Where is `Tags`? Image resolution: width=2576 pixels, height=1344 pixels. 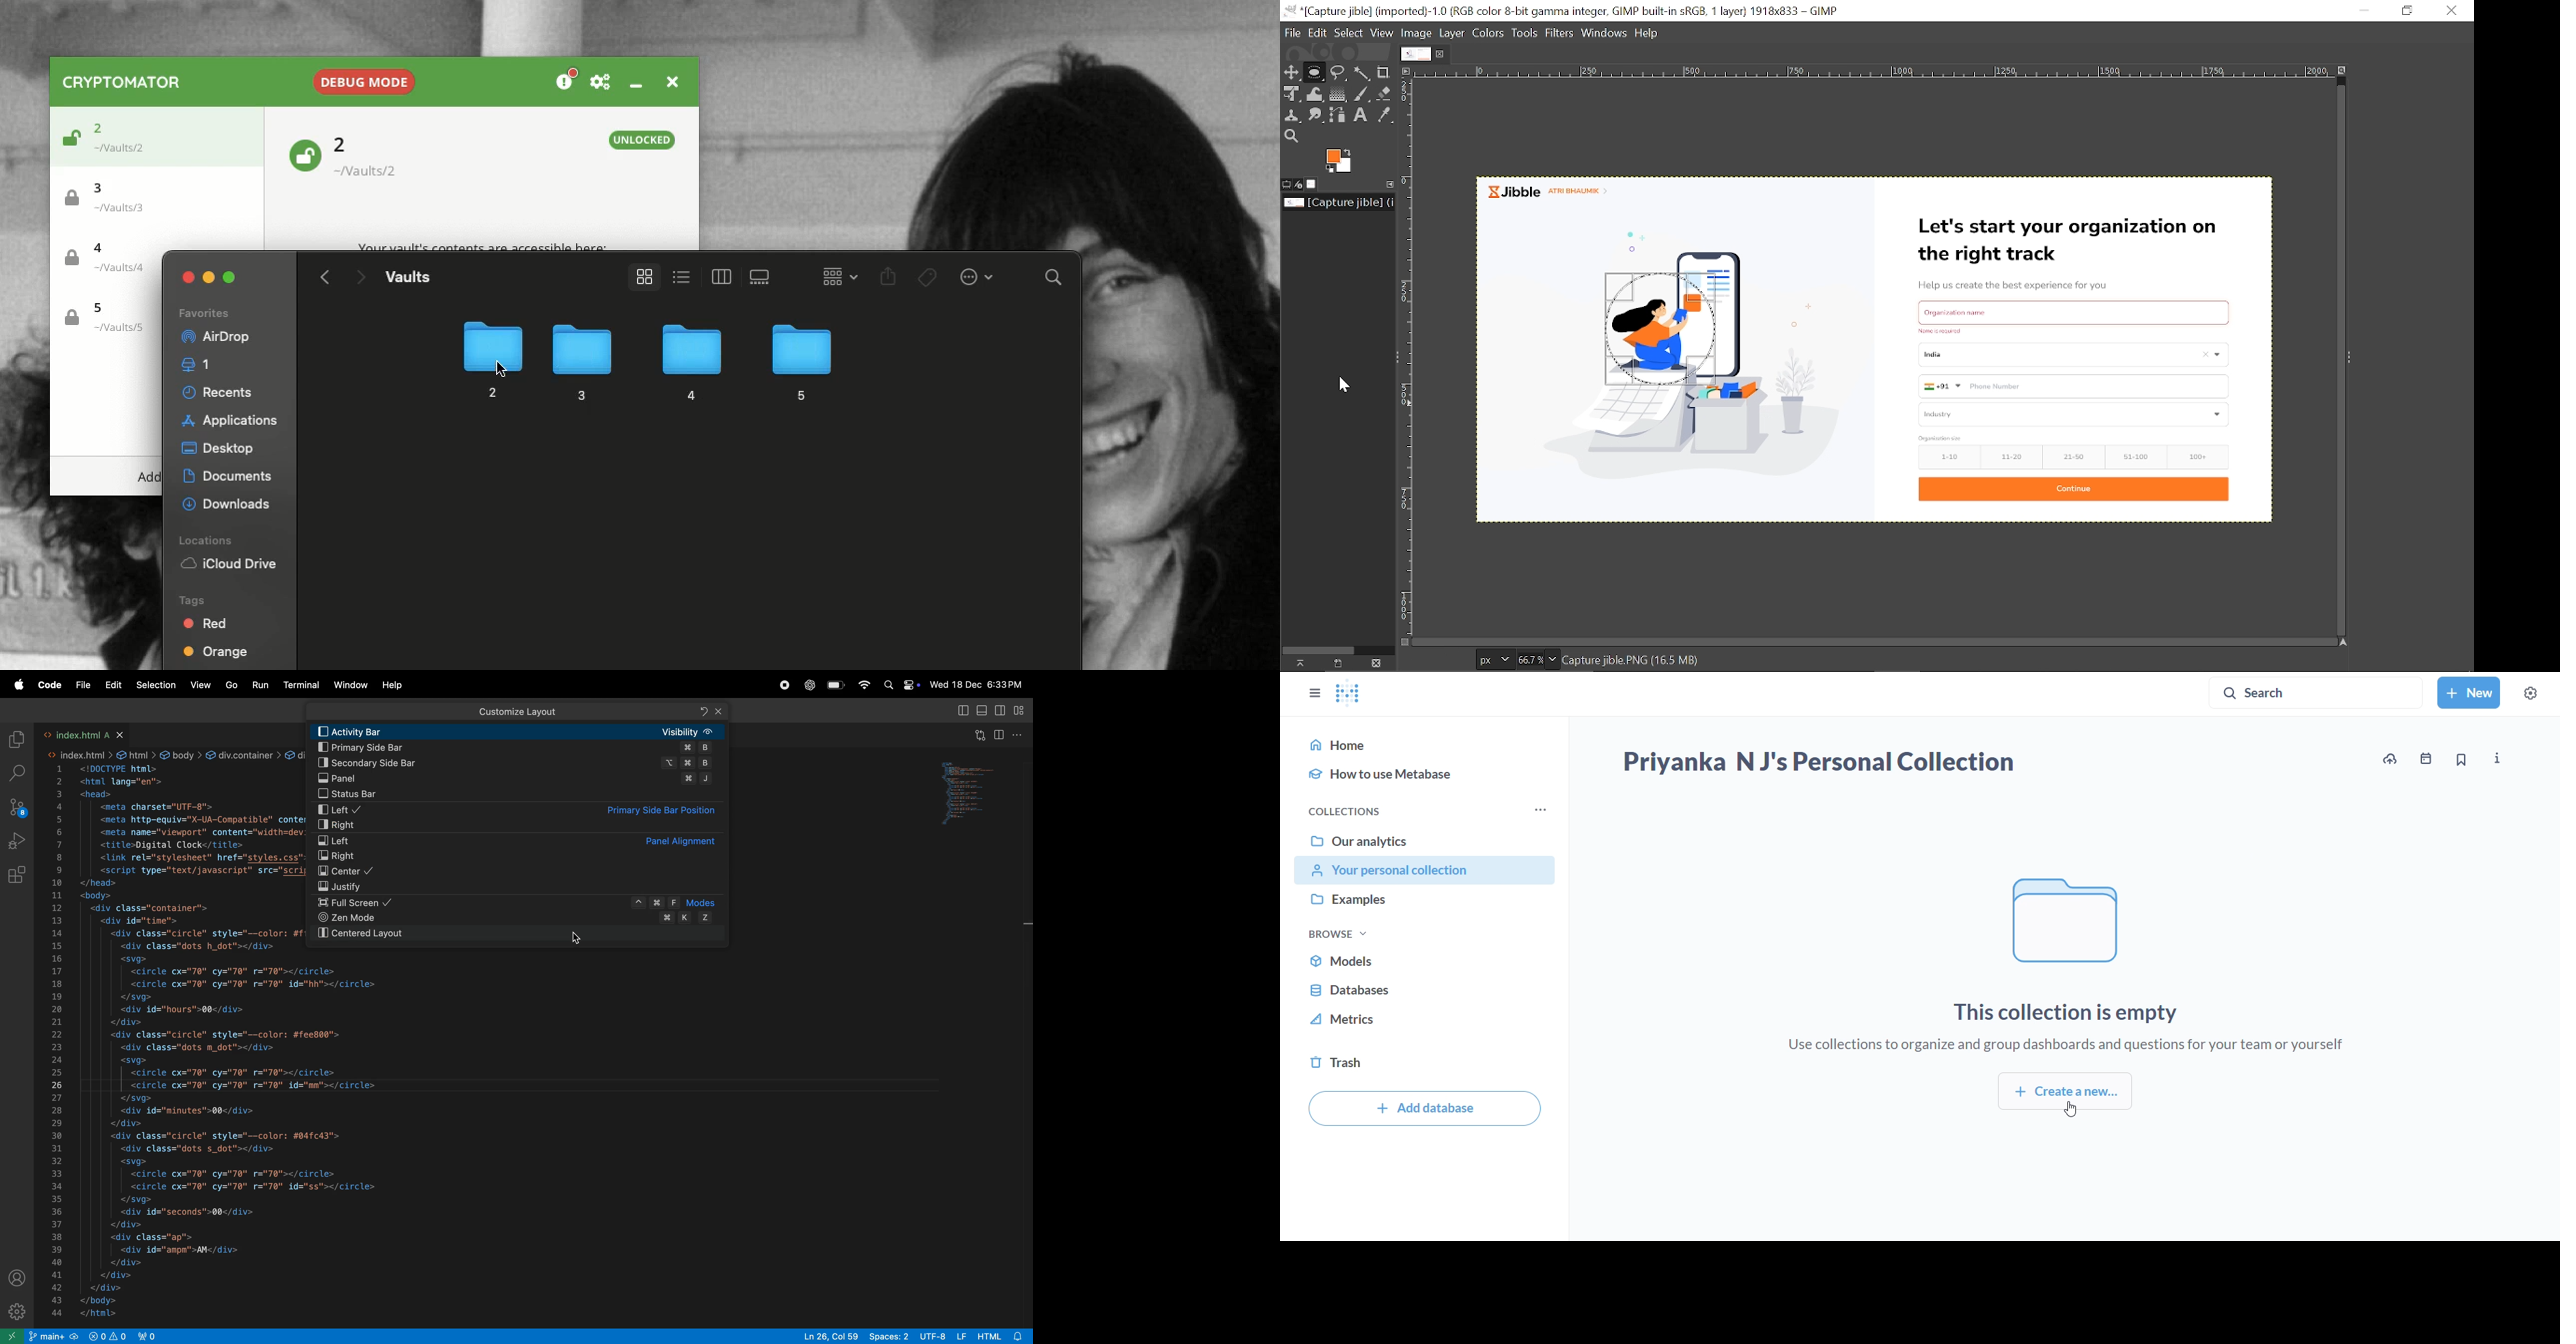 Tags is located at coordinates (190, 600).